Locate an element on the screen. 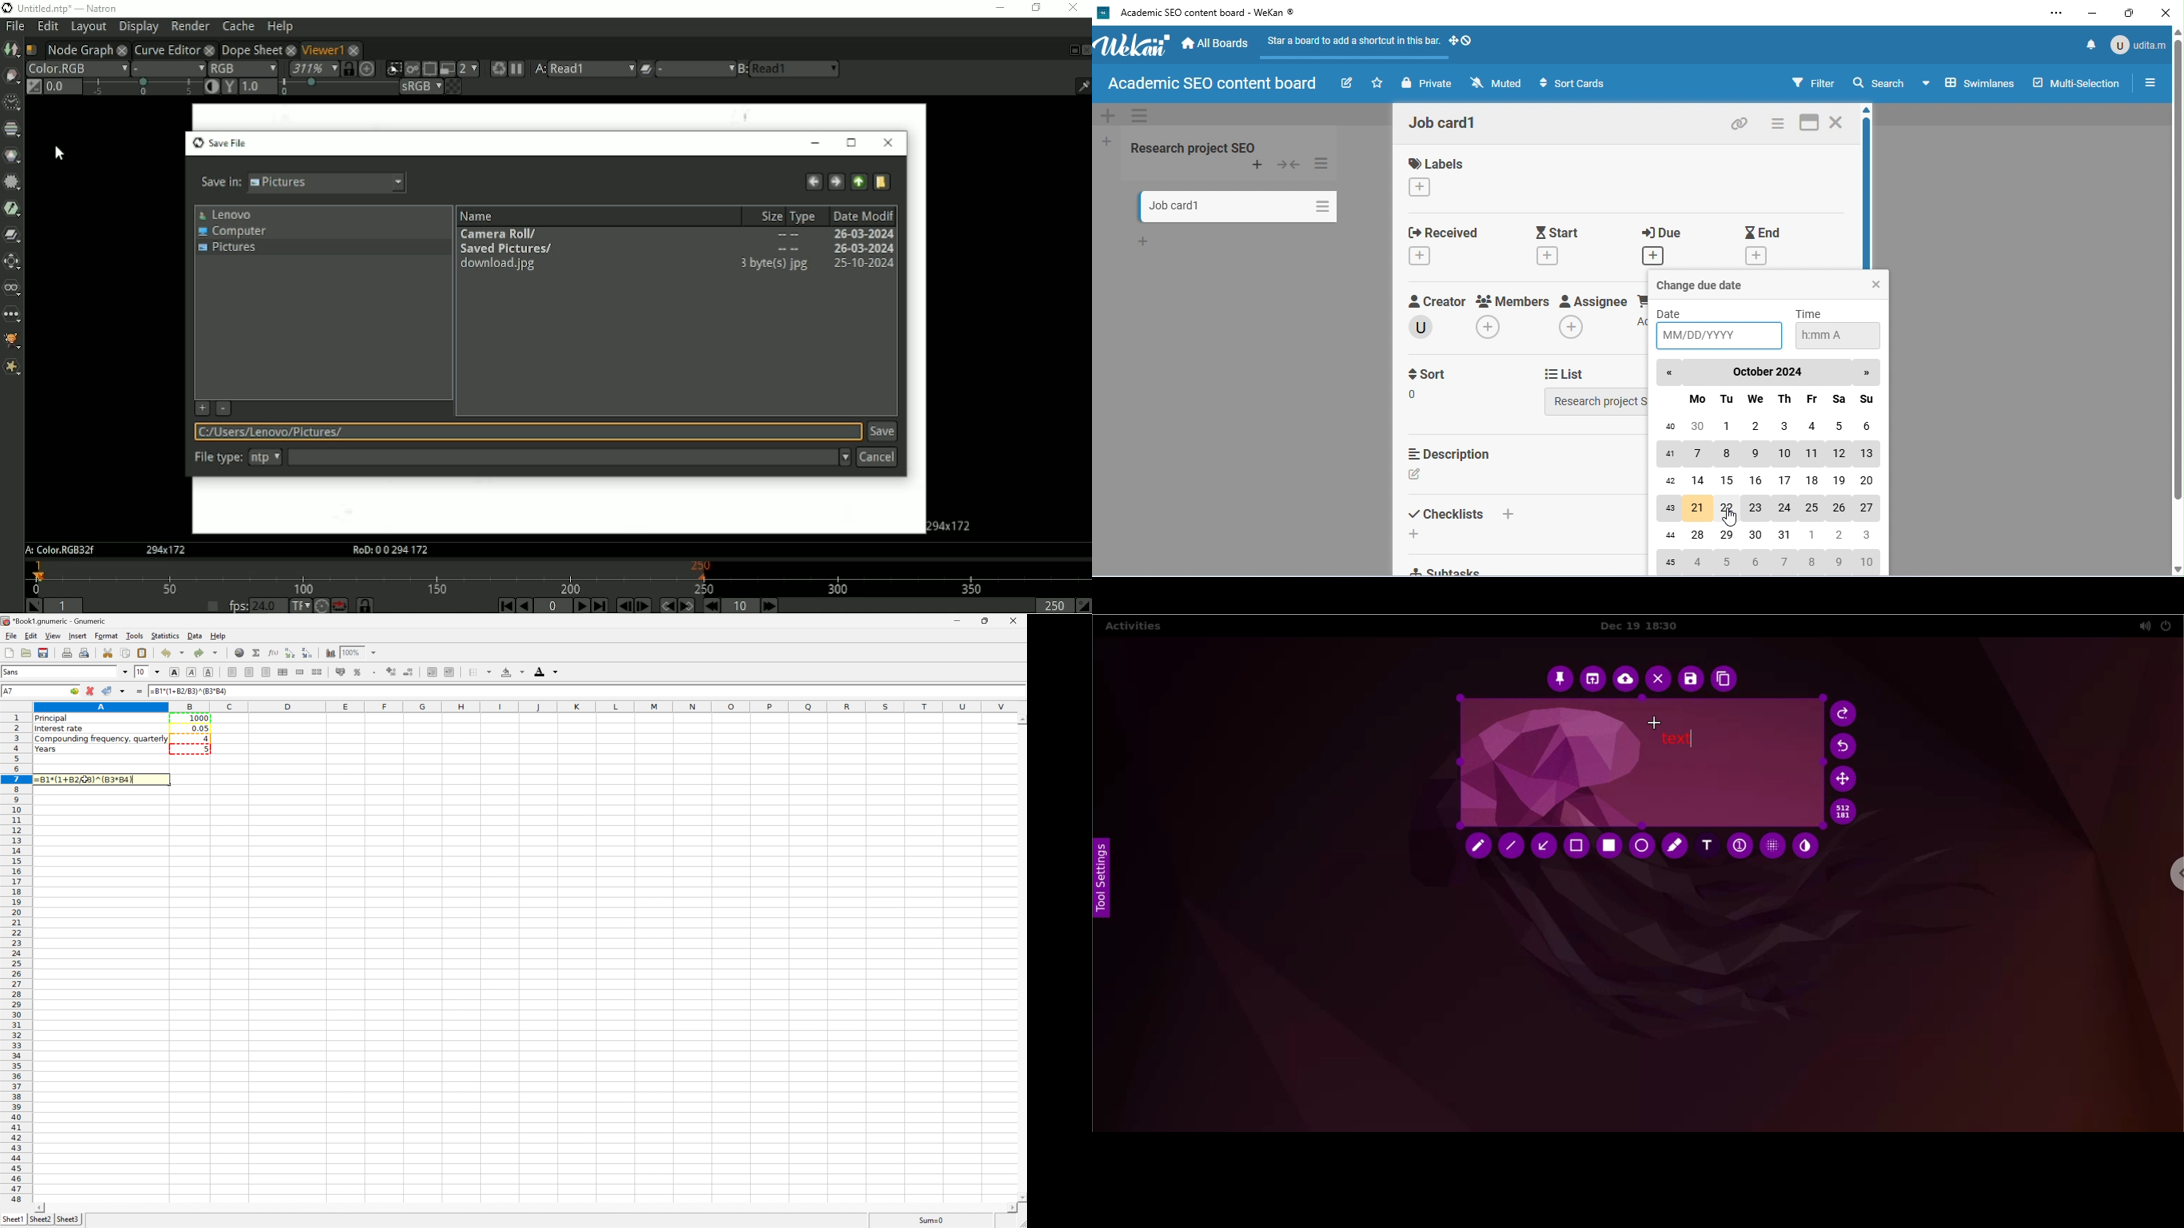 This screenshot has height=1232, width=2184. change labels is located at coordinates (1421, 186).